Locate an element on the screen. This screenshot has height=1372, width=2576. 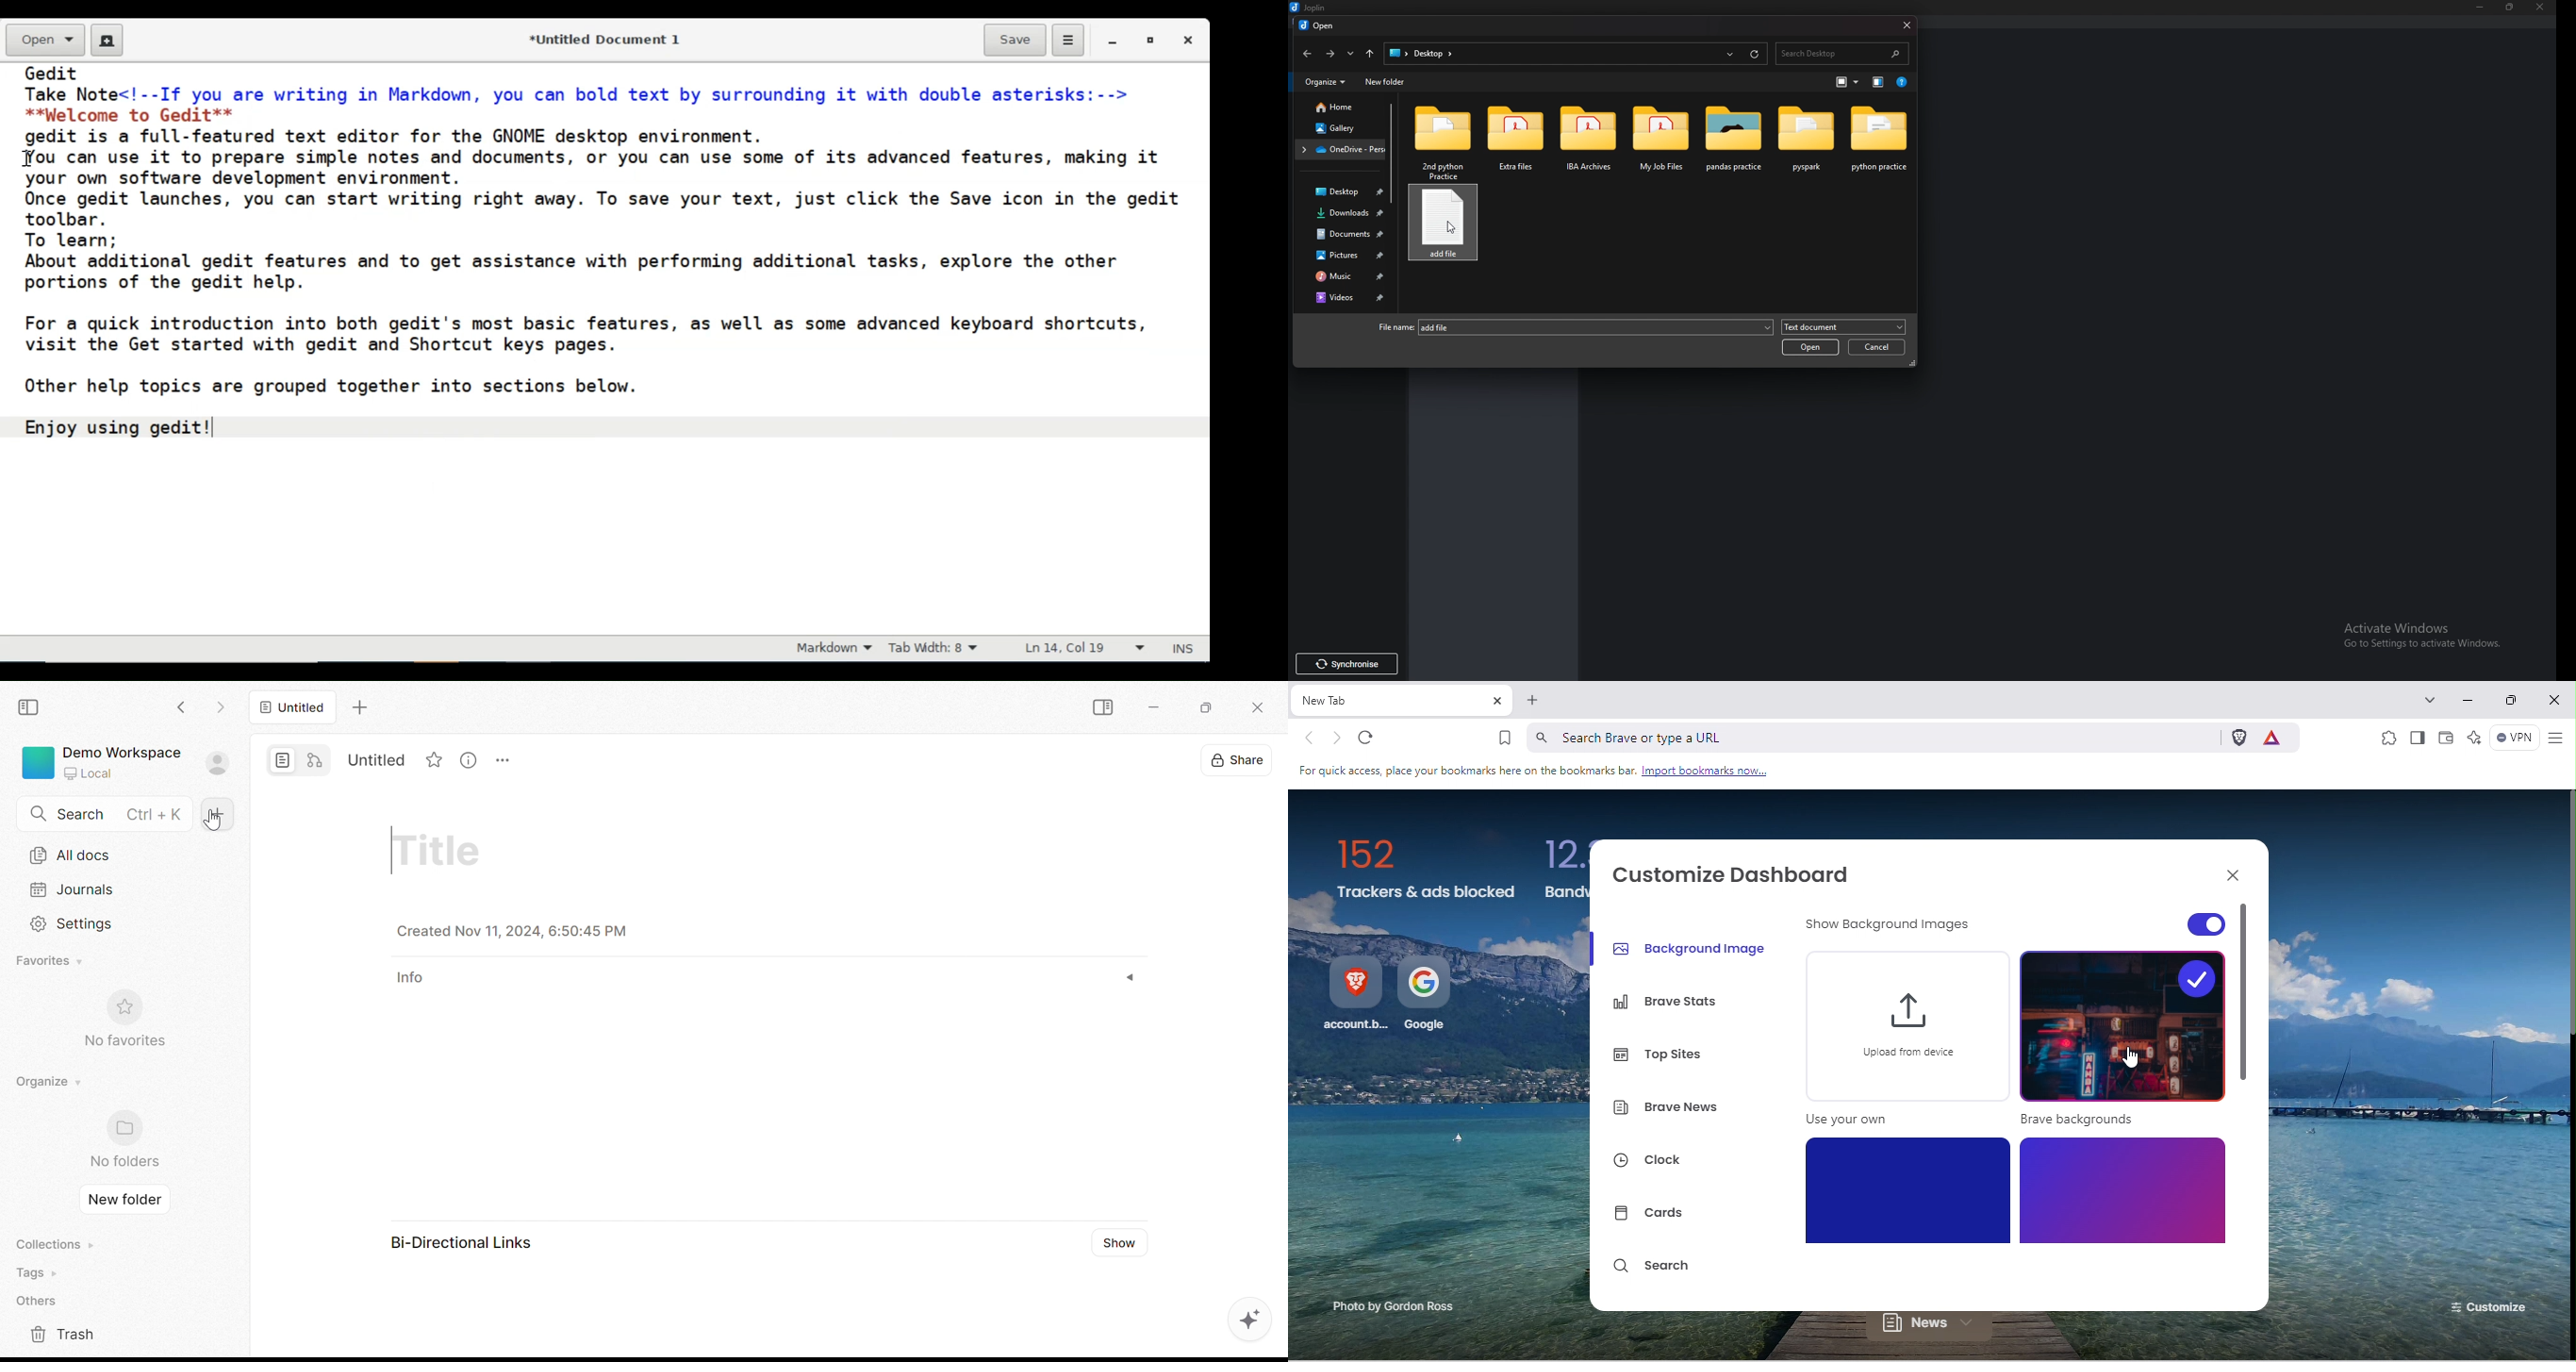
Change view is located at coordinates (1848, 82).